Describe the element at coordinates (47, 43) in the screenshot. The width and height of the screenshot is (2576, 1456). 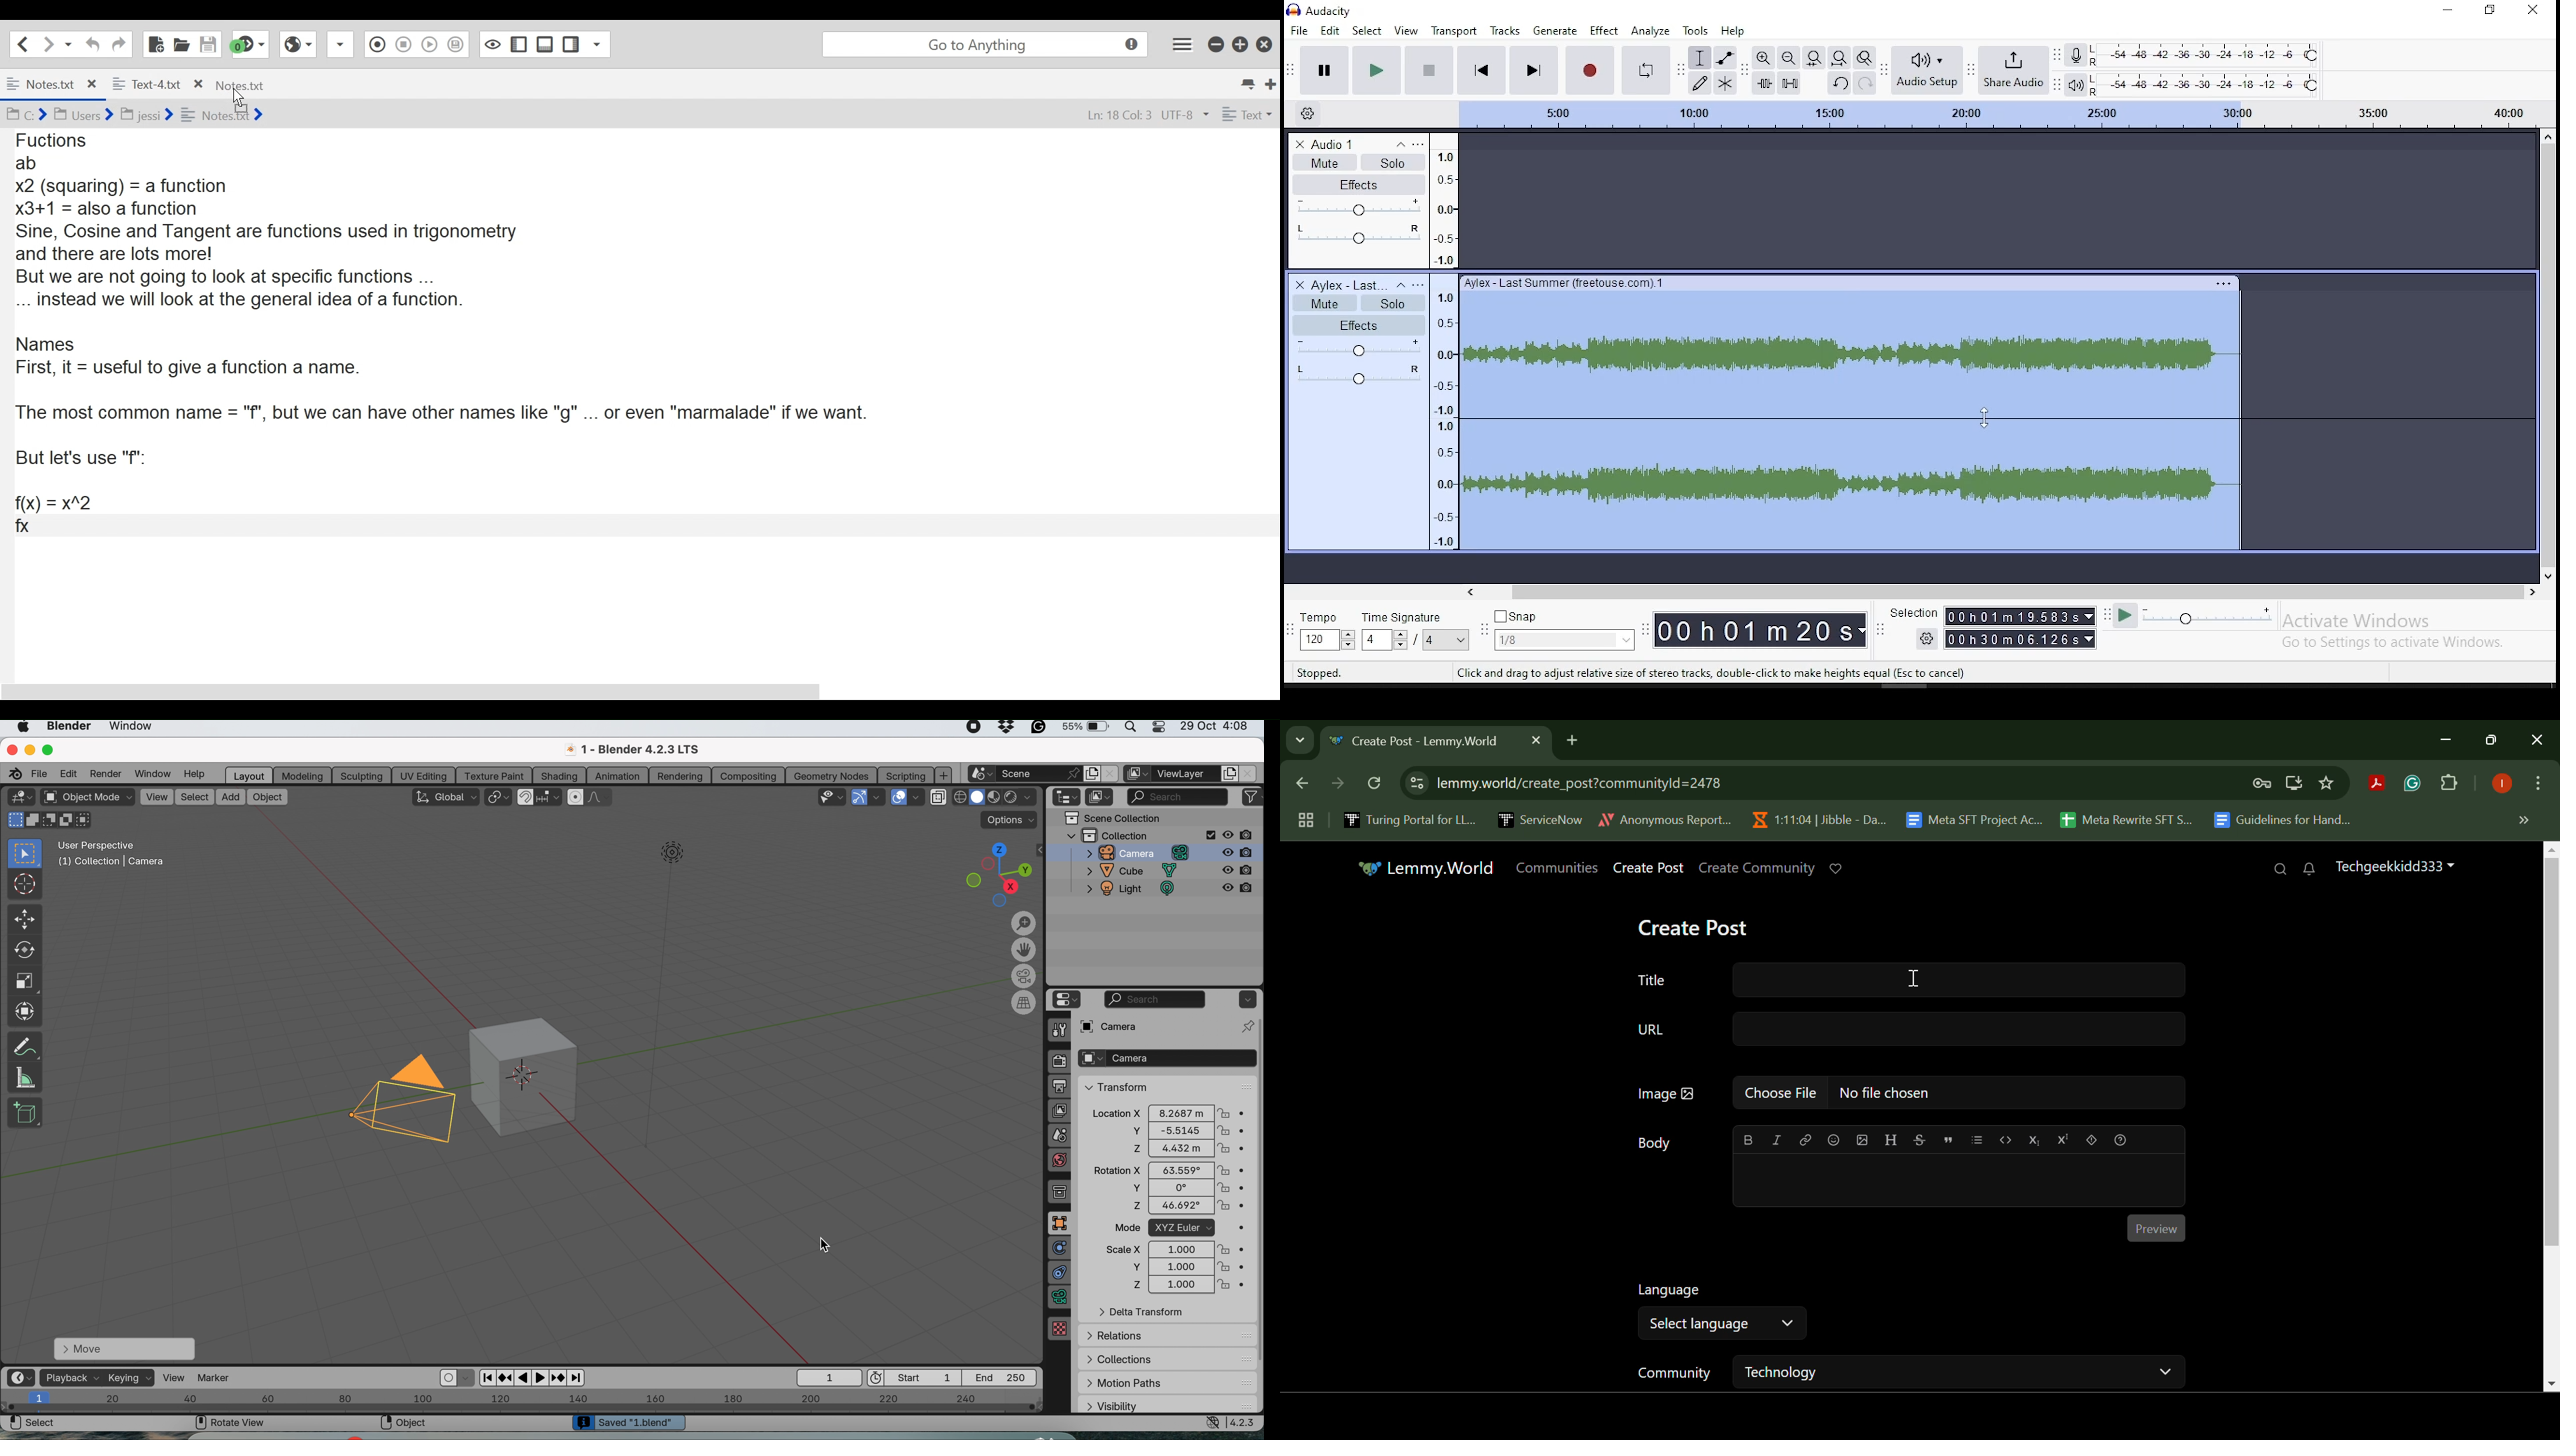
I see `Go Forward one location` at that location.